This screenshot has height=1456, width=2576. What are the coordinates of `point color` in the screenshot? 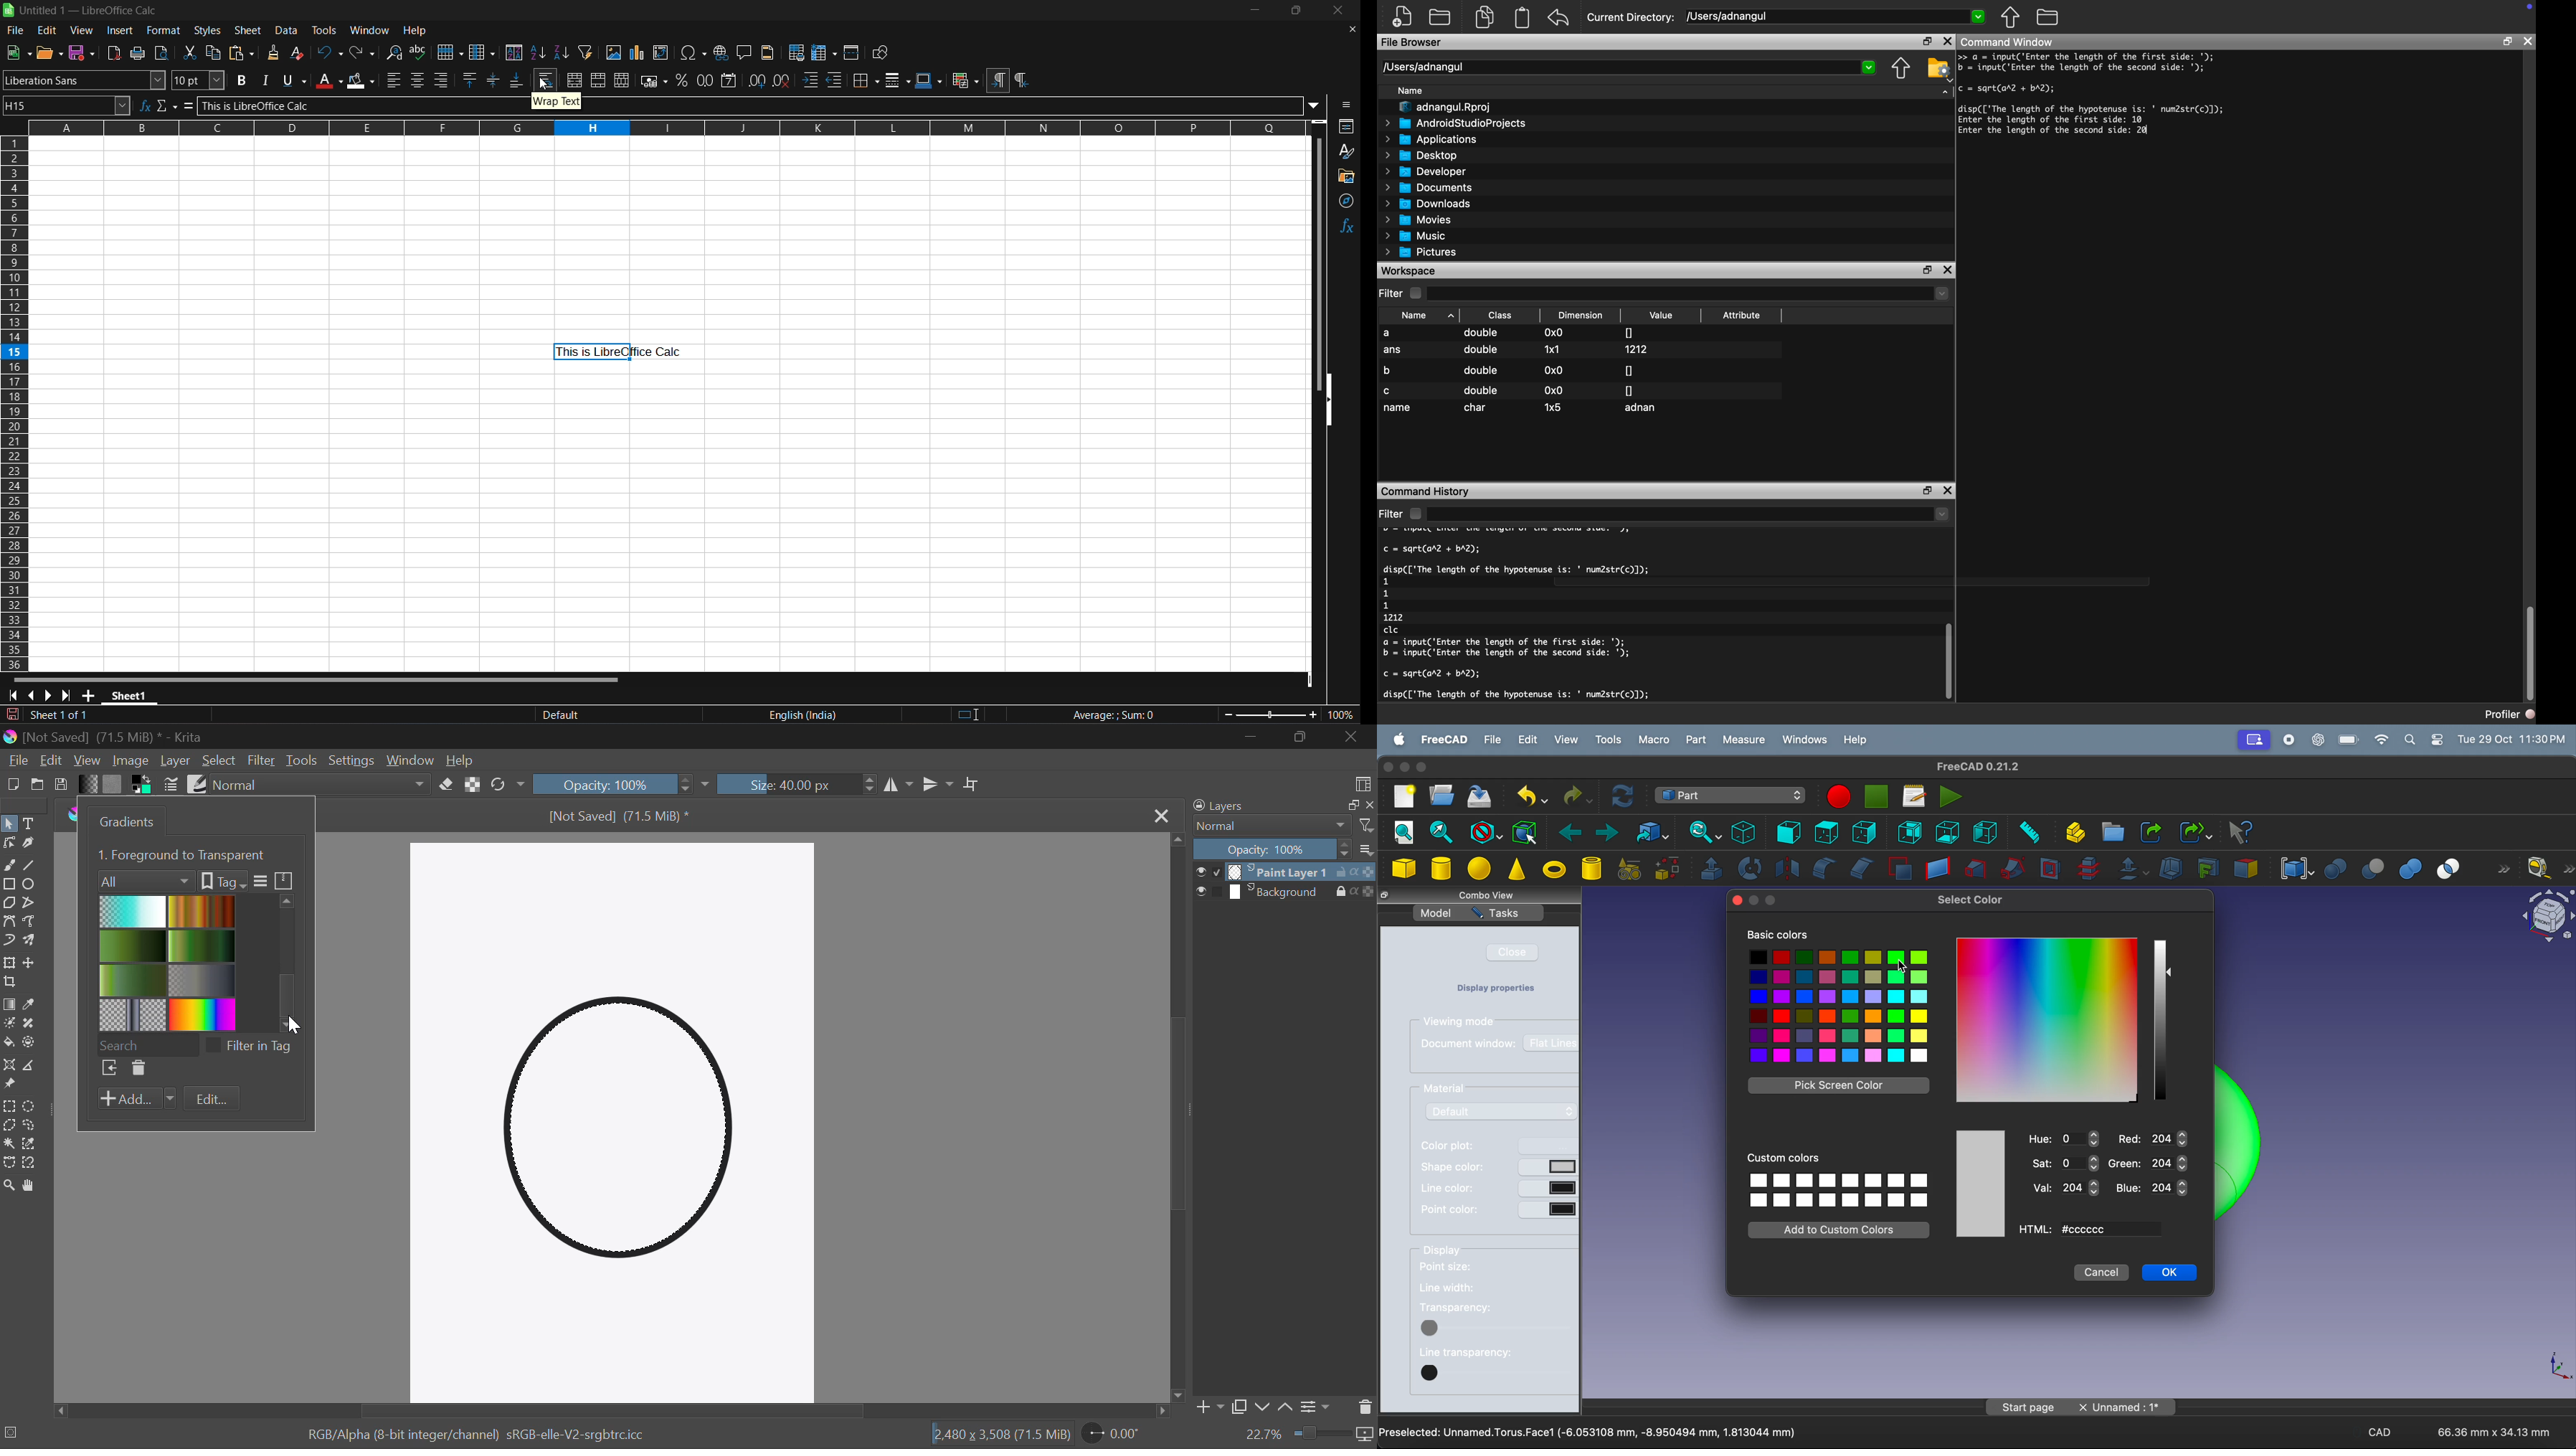 It's located at (1449, 1210).